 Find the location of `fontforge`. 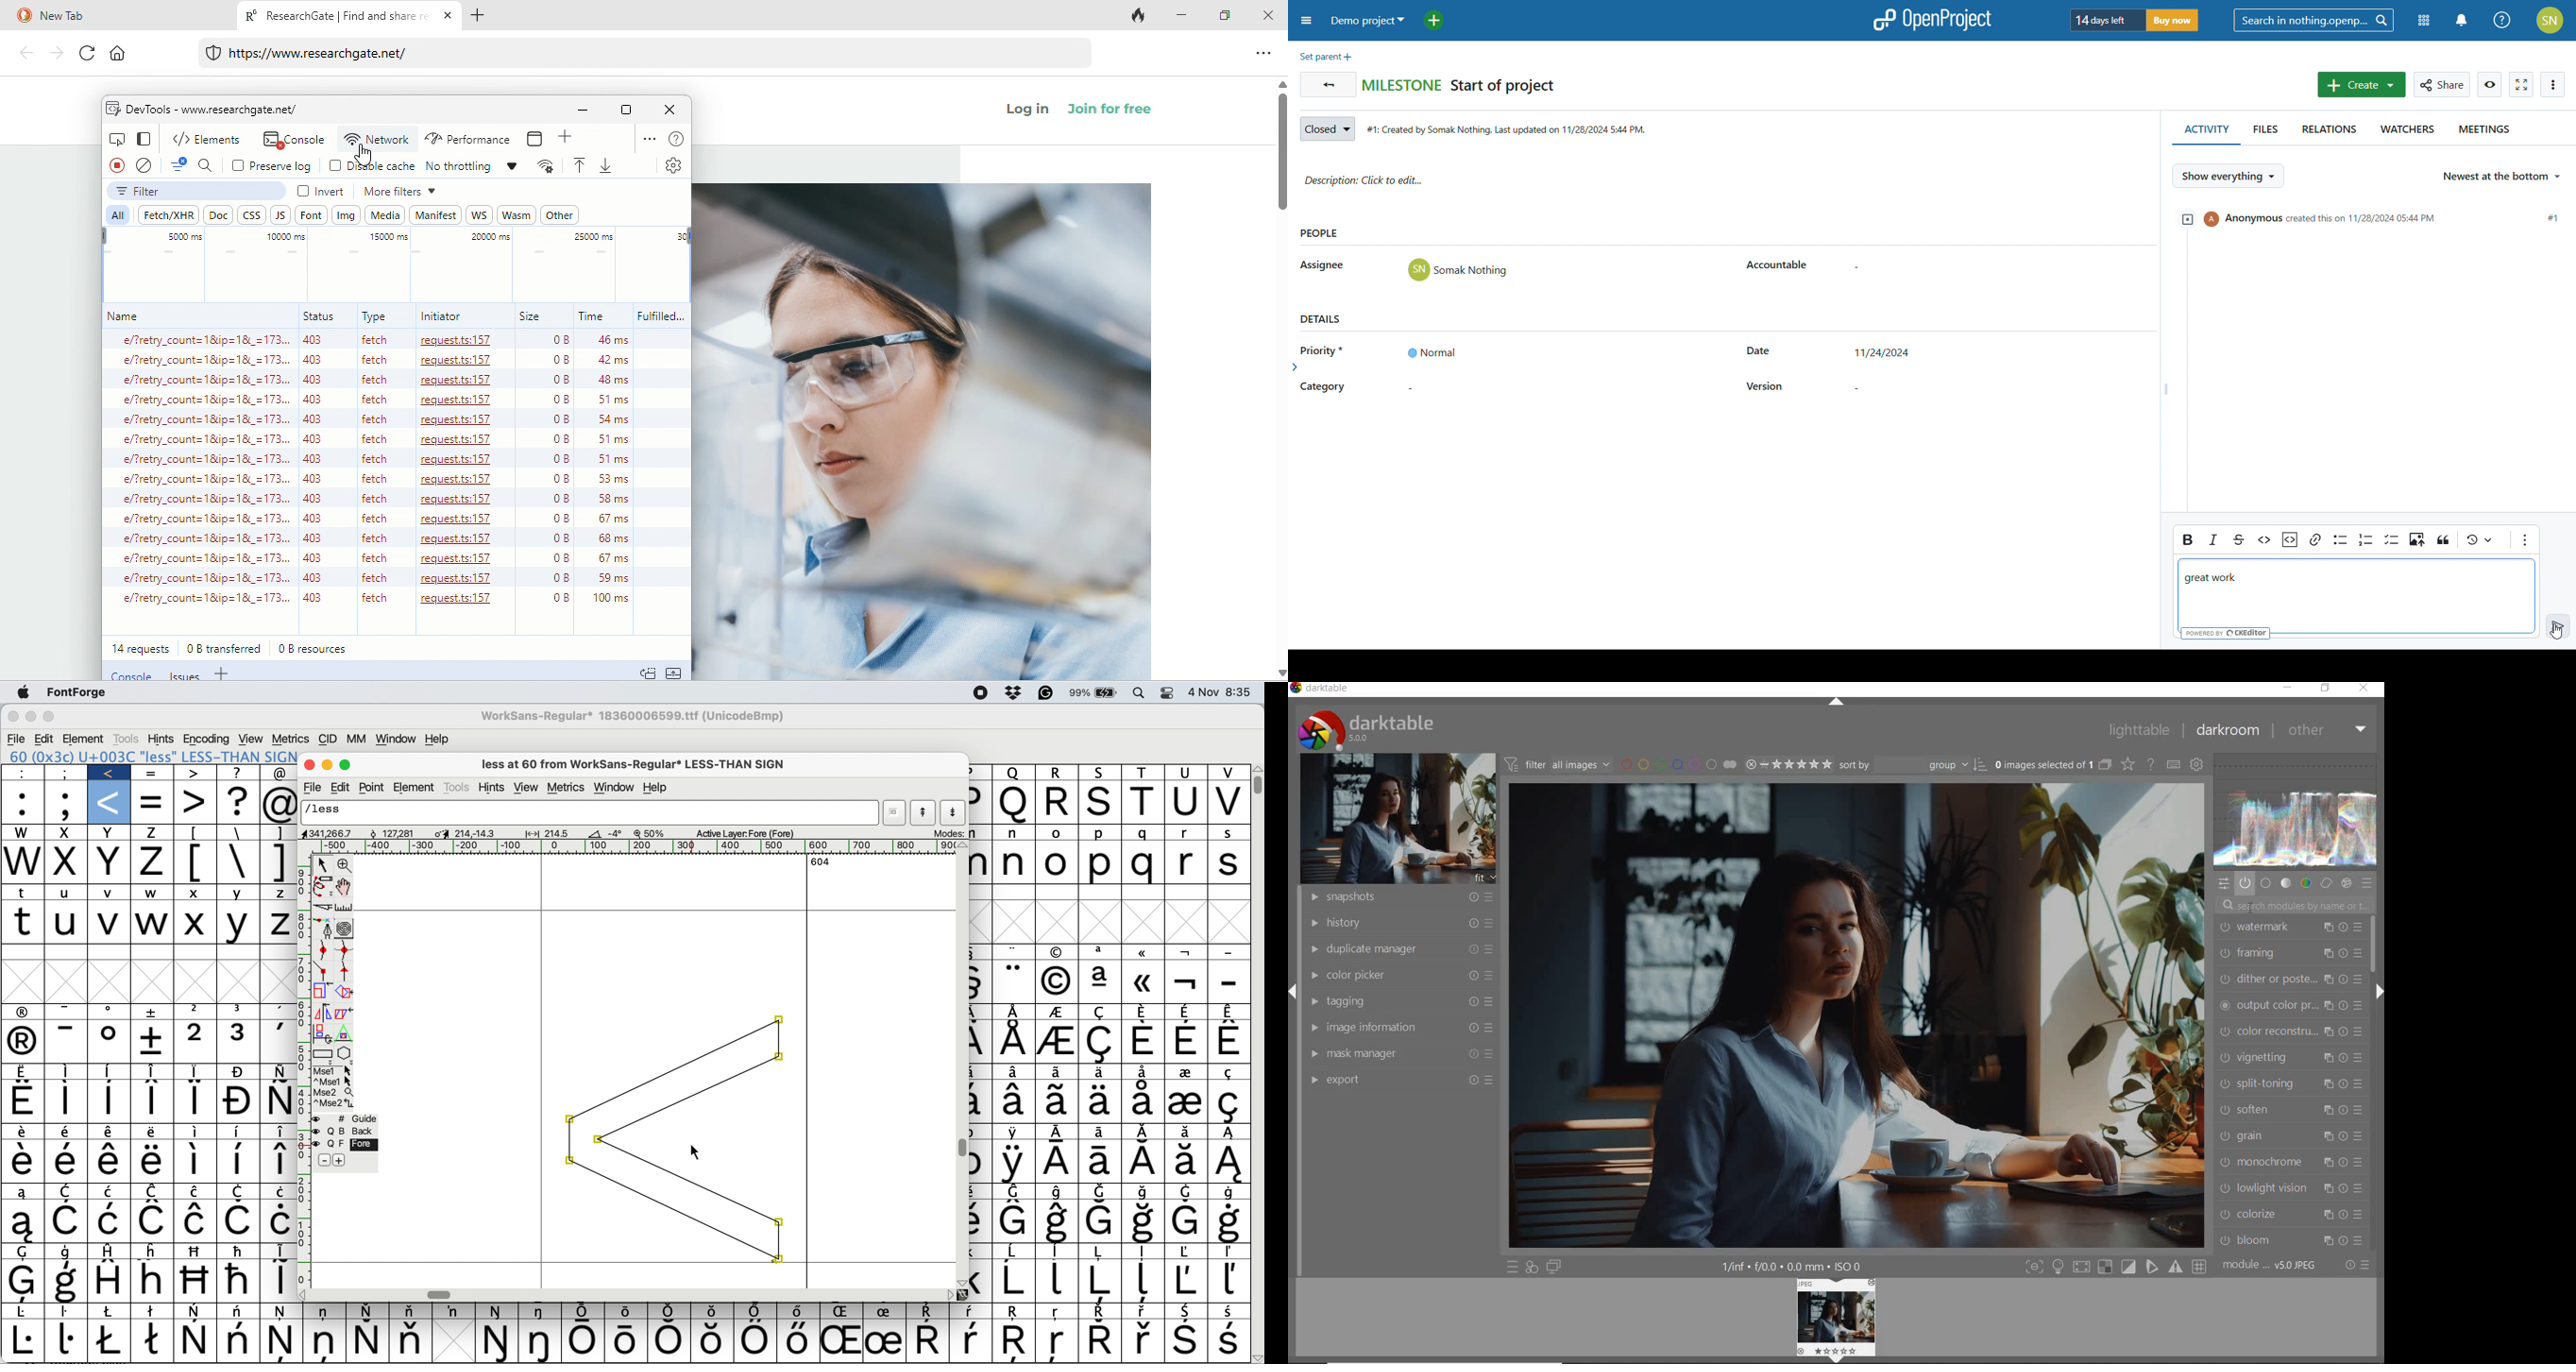

fontforge is located at coordinates (75, 693).